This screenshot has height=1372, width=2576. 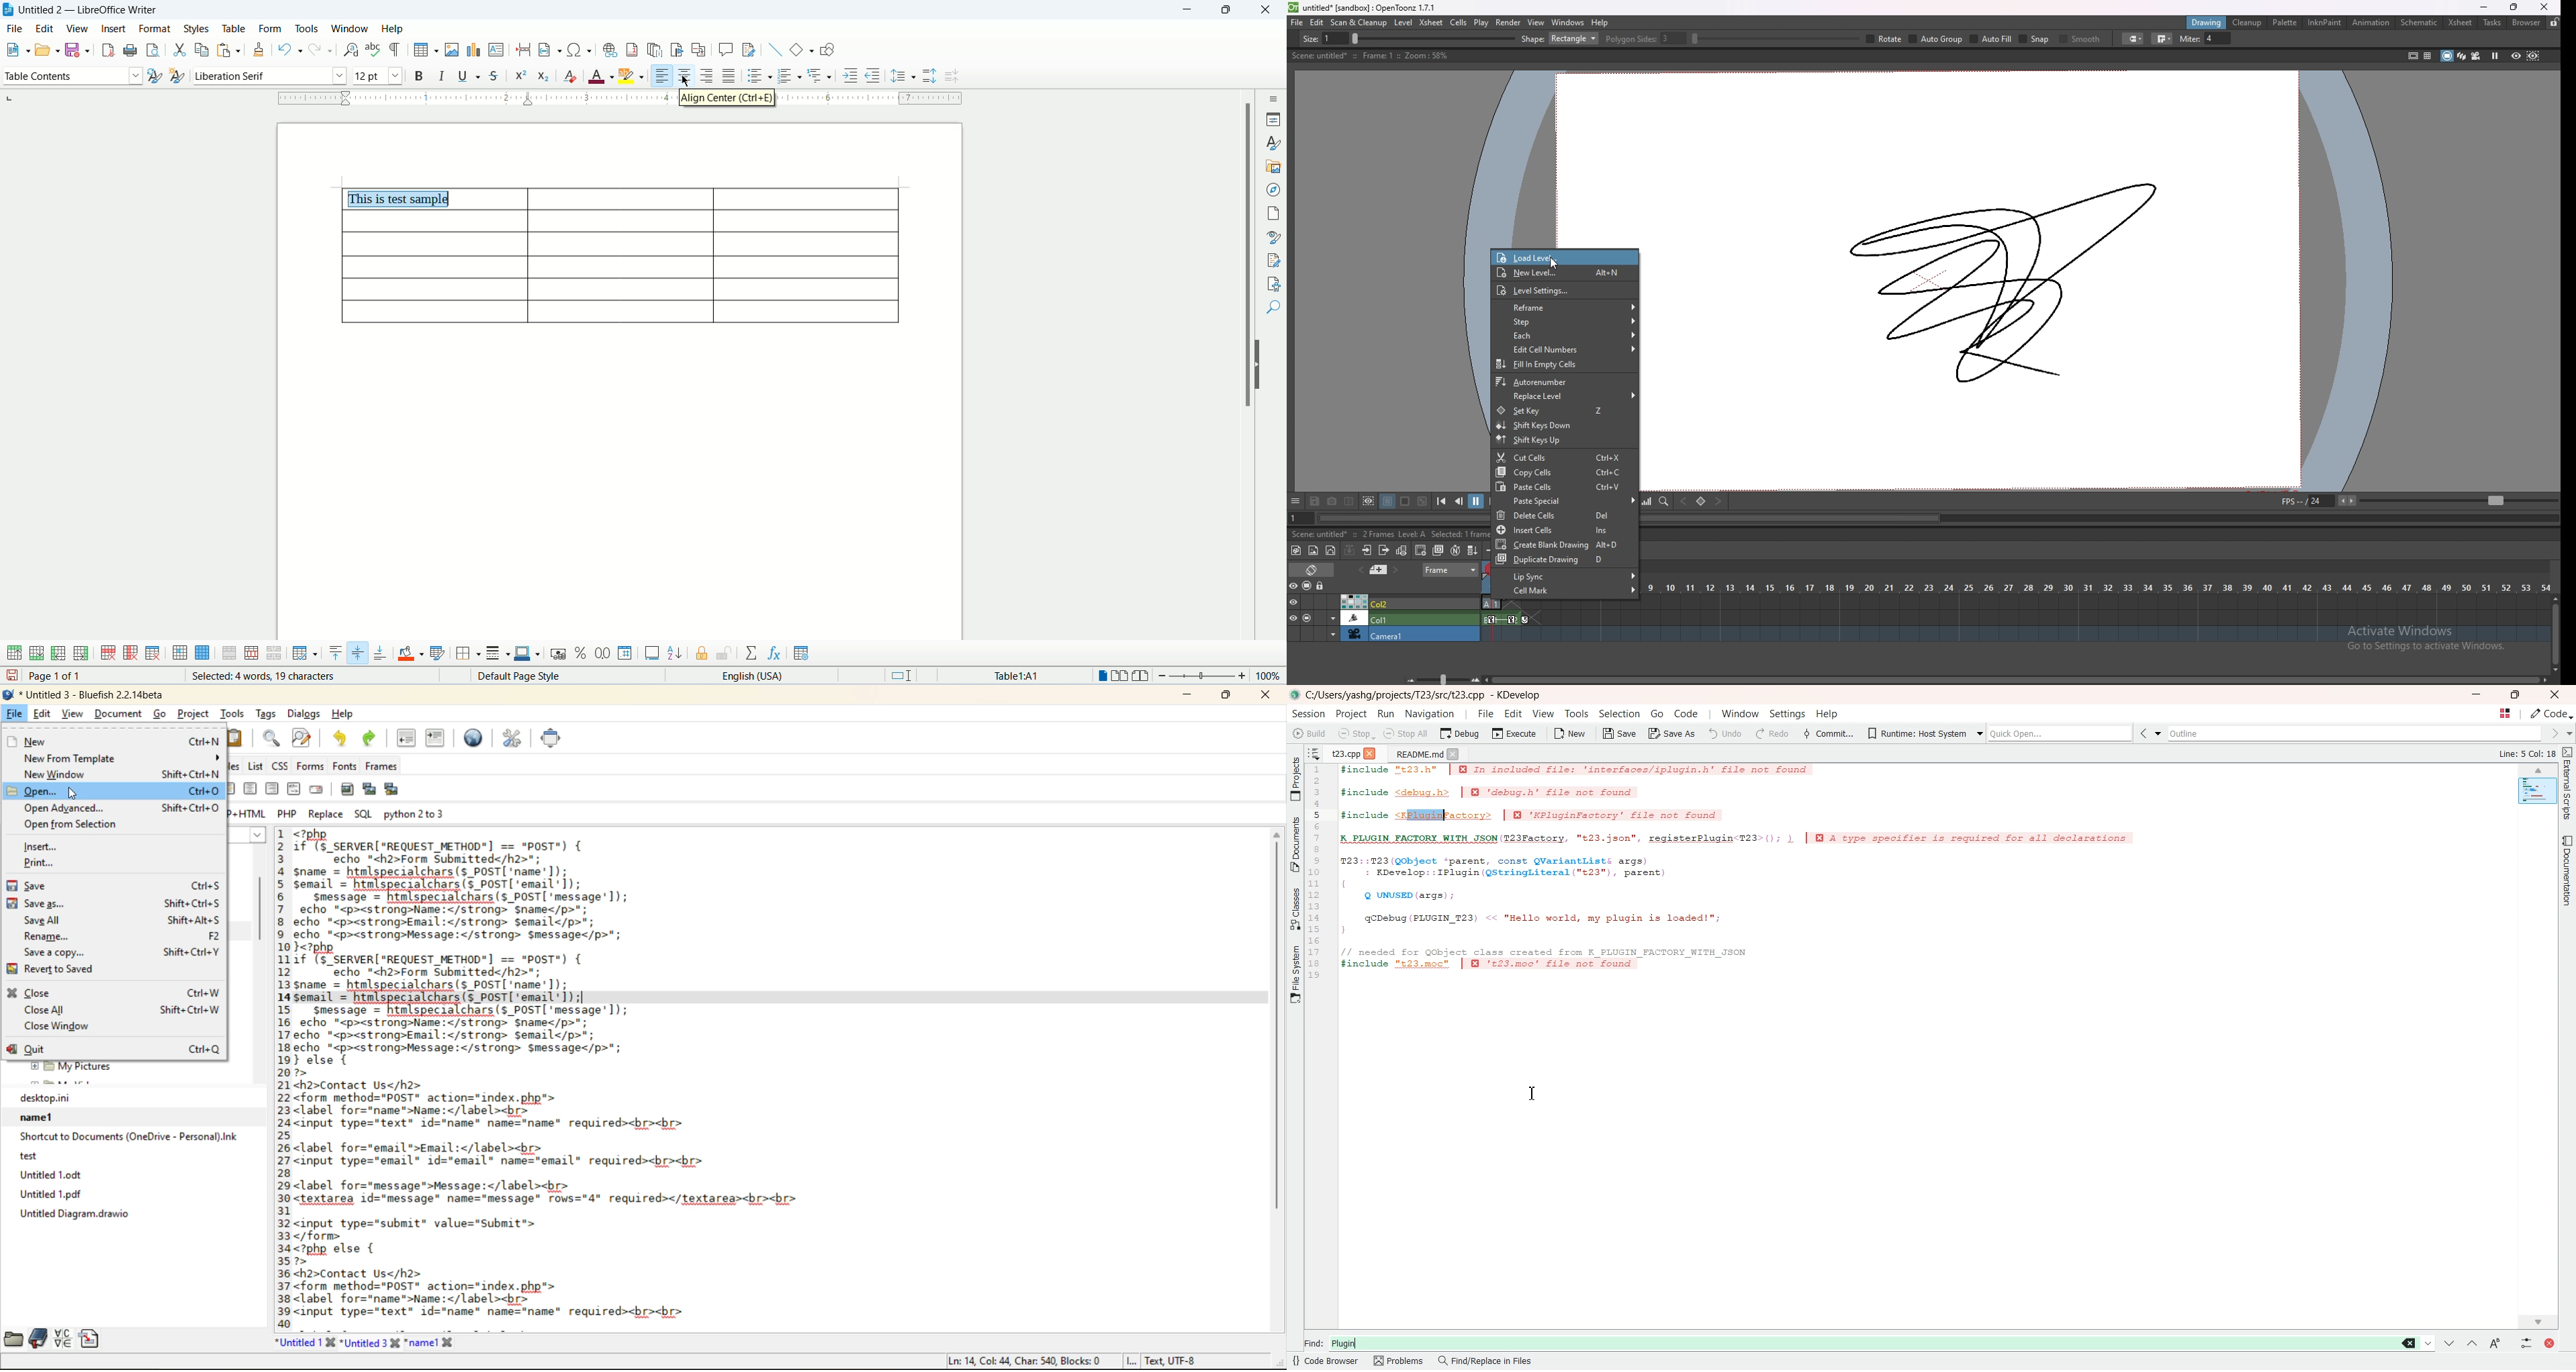 What do you see at coordinates (873, 76) in the screenshot?
I see `decrease indent` at bounding box center [873, 76].